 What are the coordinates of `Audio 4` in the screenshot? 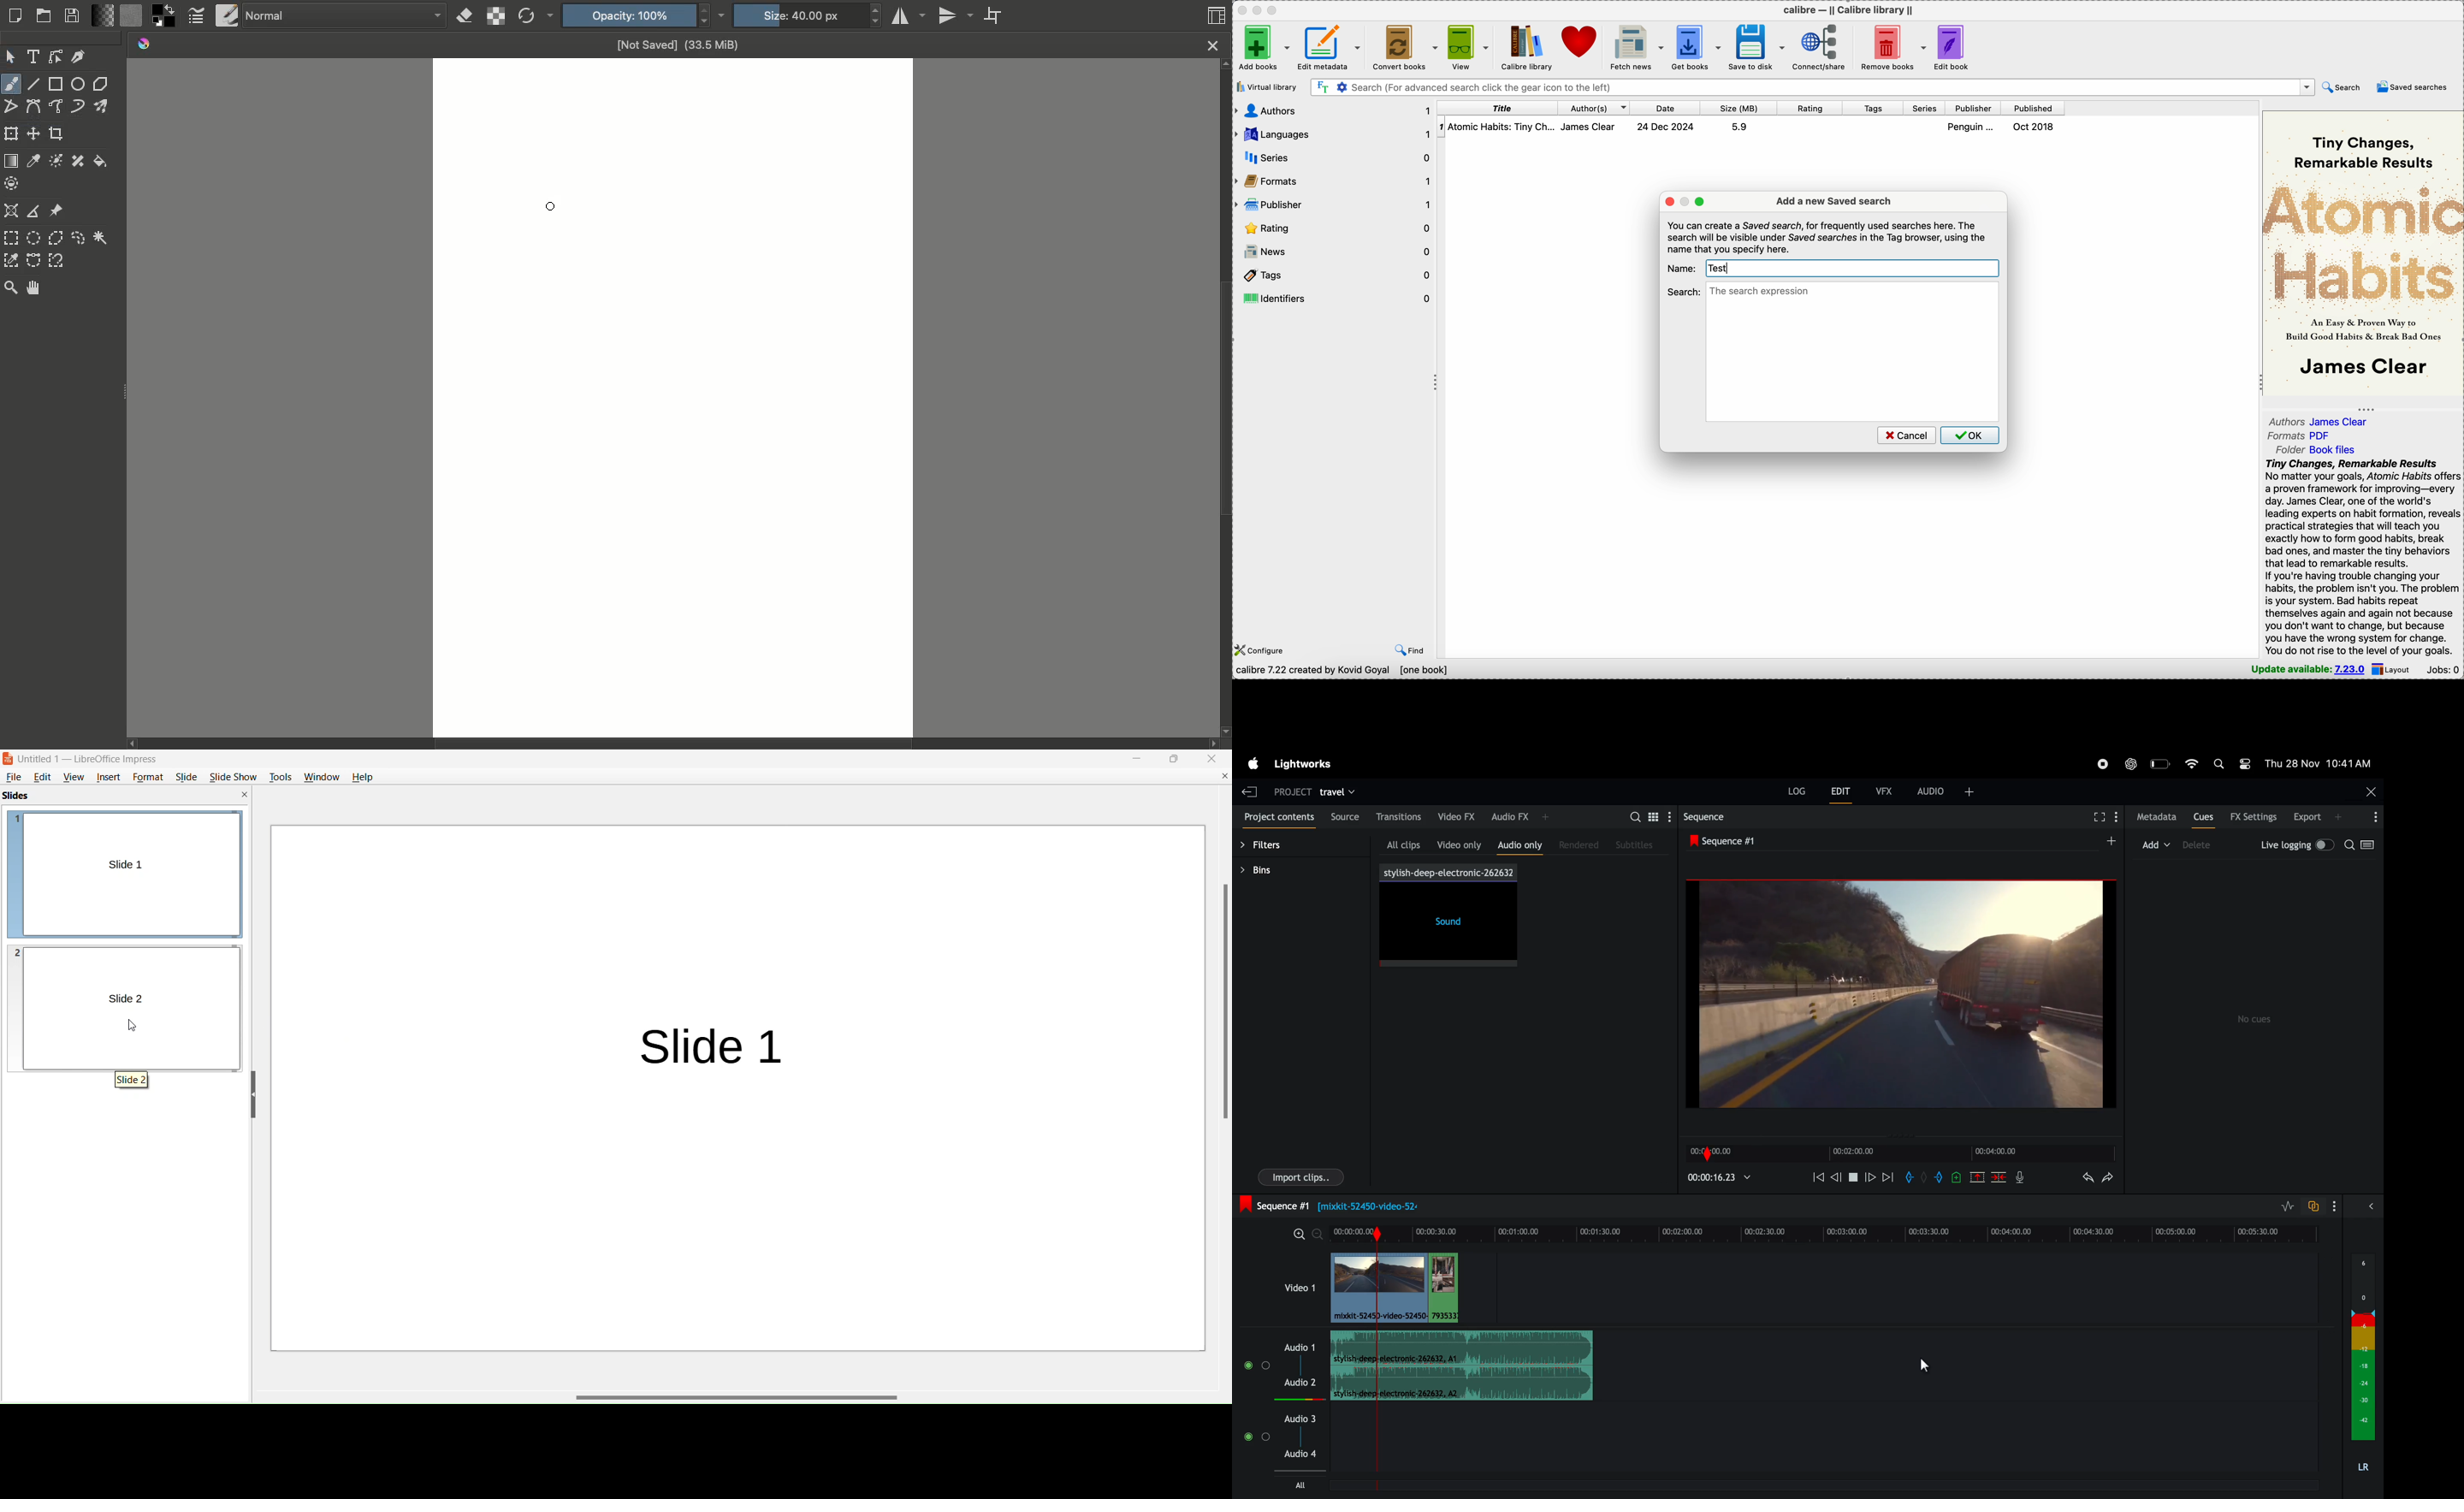 It's located at (1304, 1453).